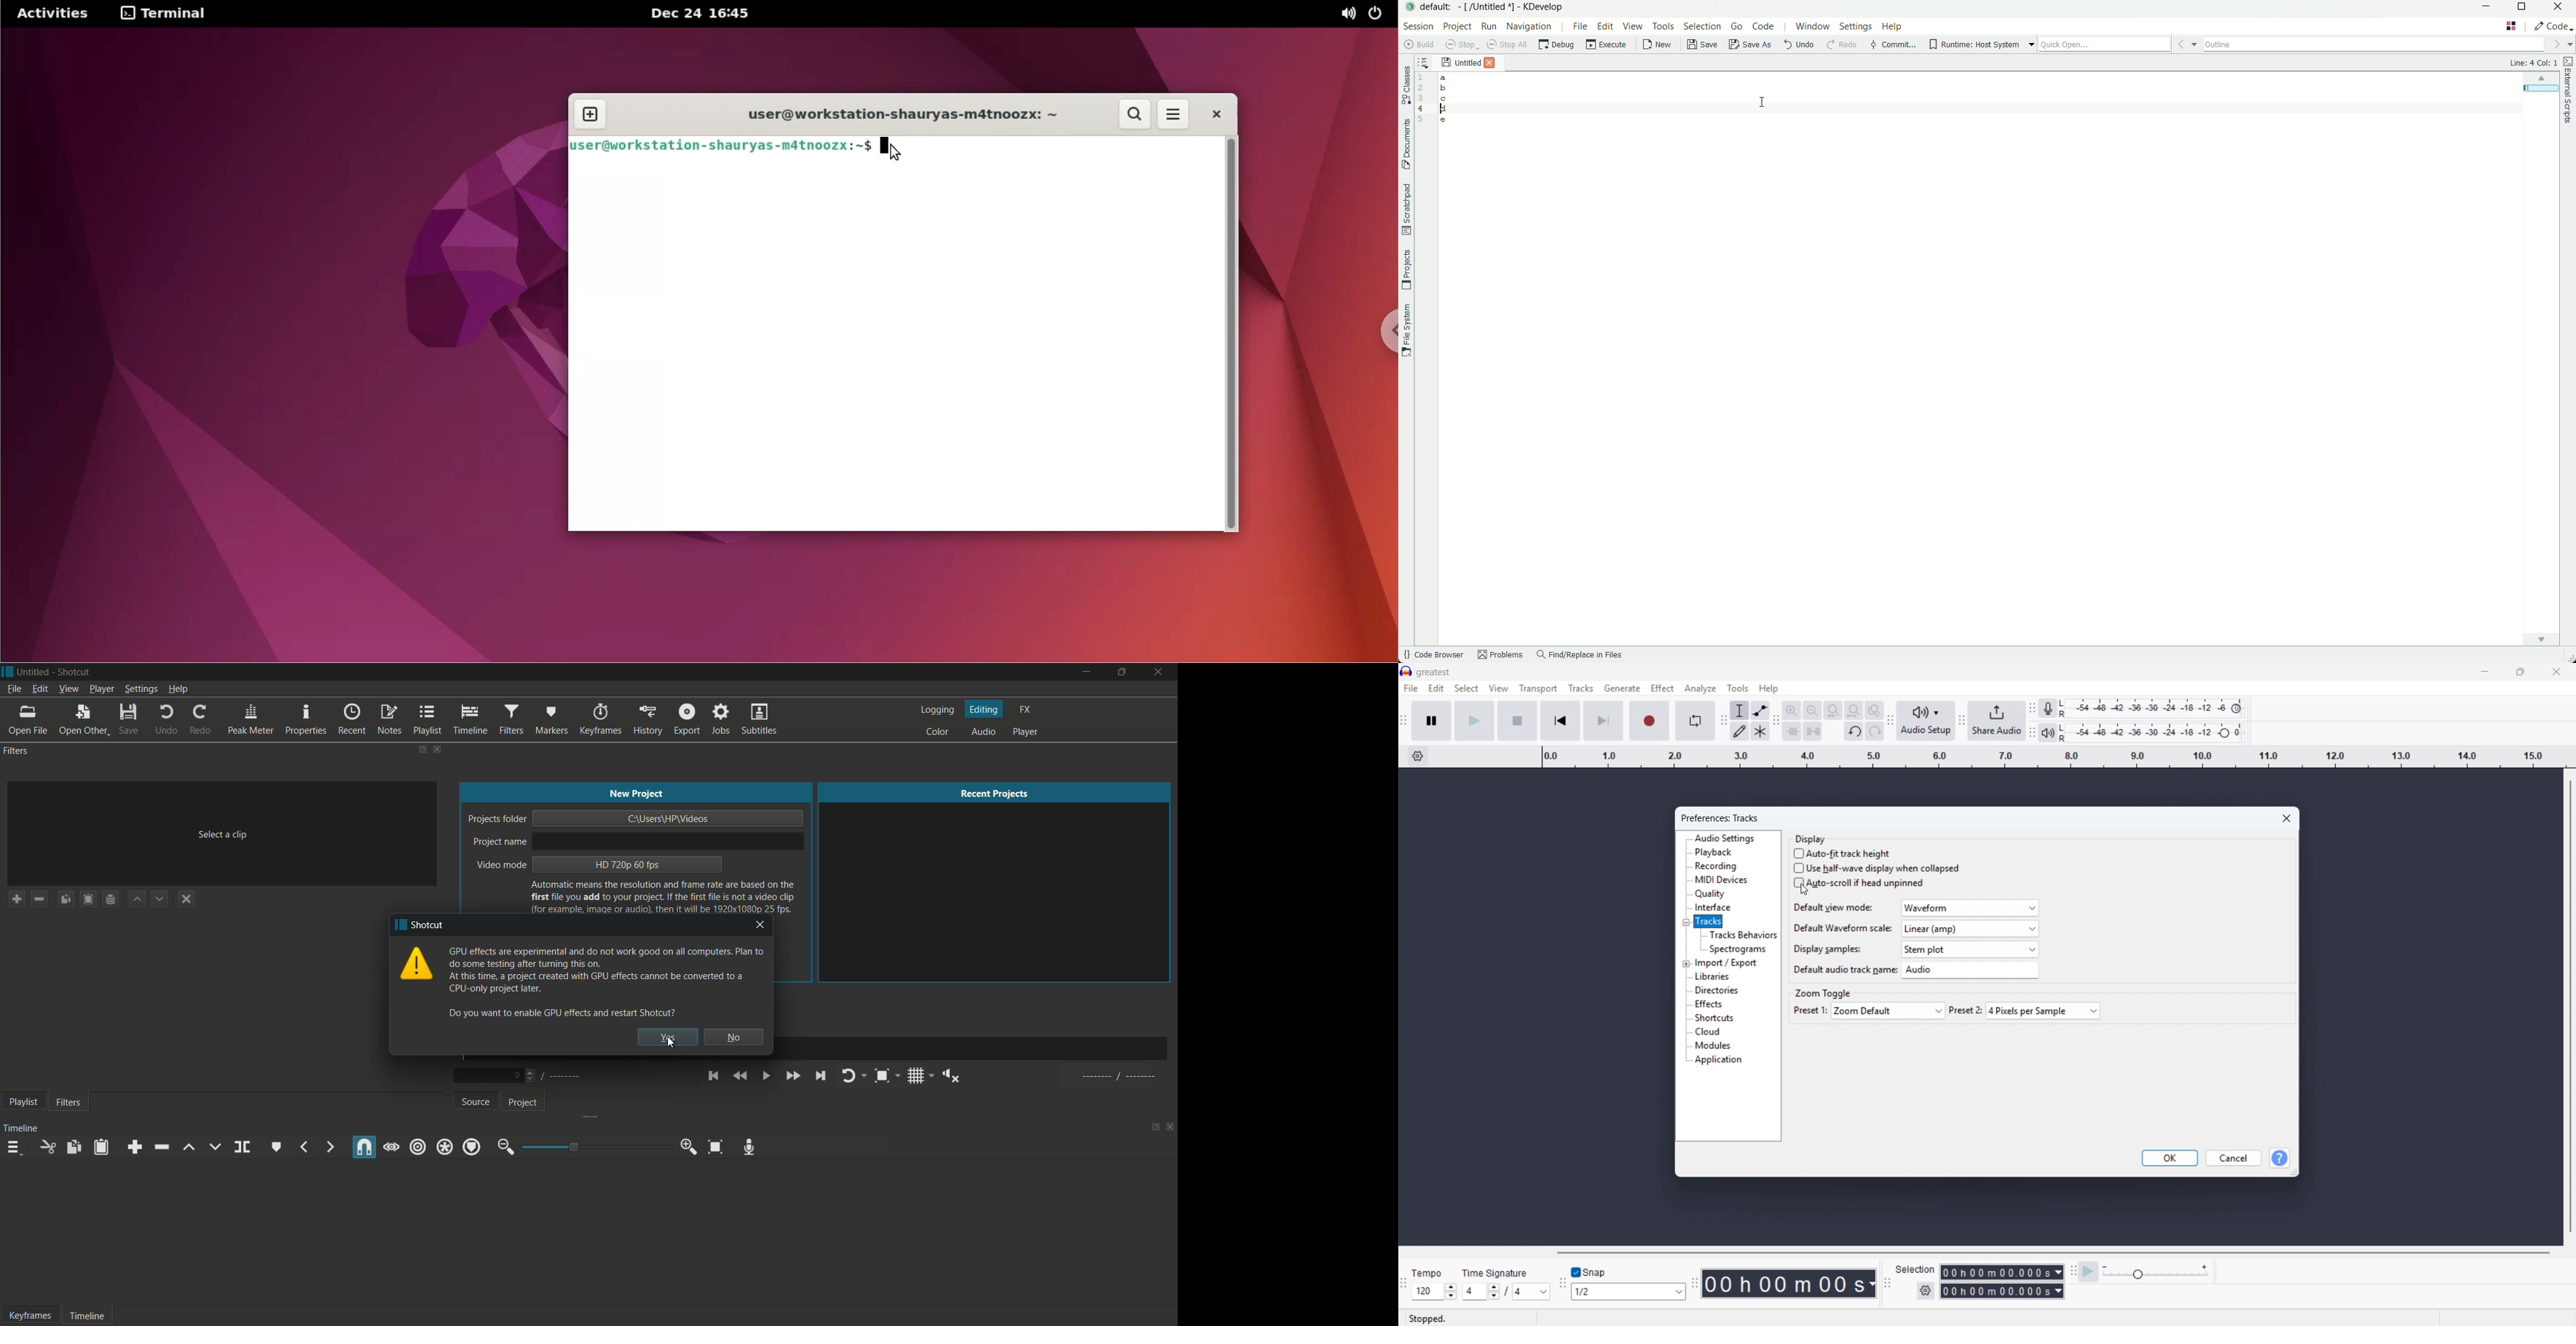 This screenshot has width=2576, height=1344. Describe the element at coordinates (648, 719) in the screenshot. I see `history` at that location.